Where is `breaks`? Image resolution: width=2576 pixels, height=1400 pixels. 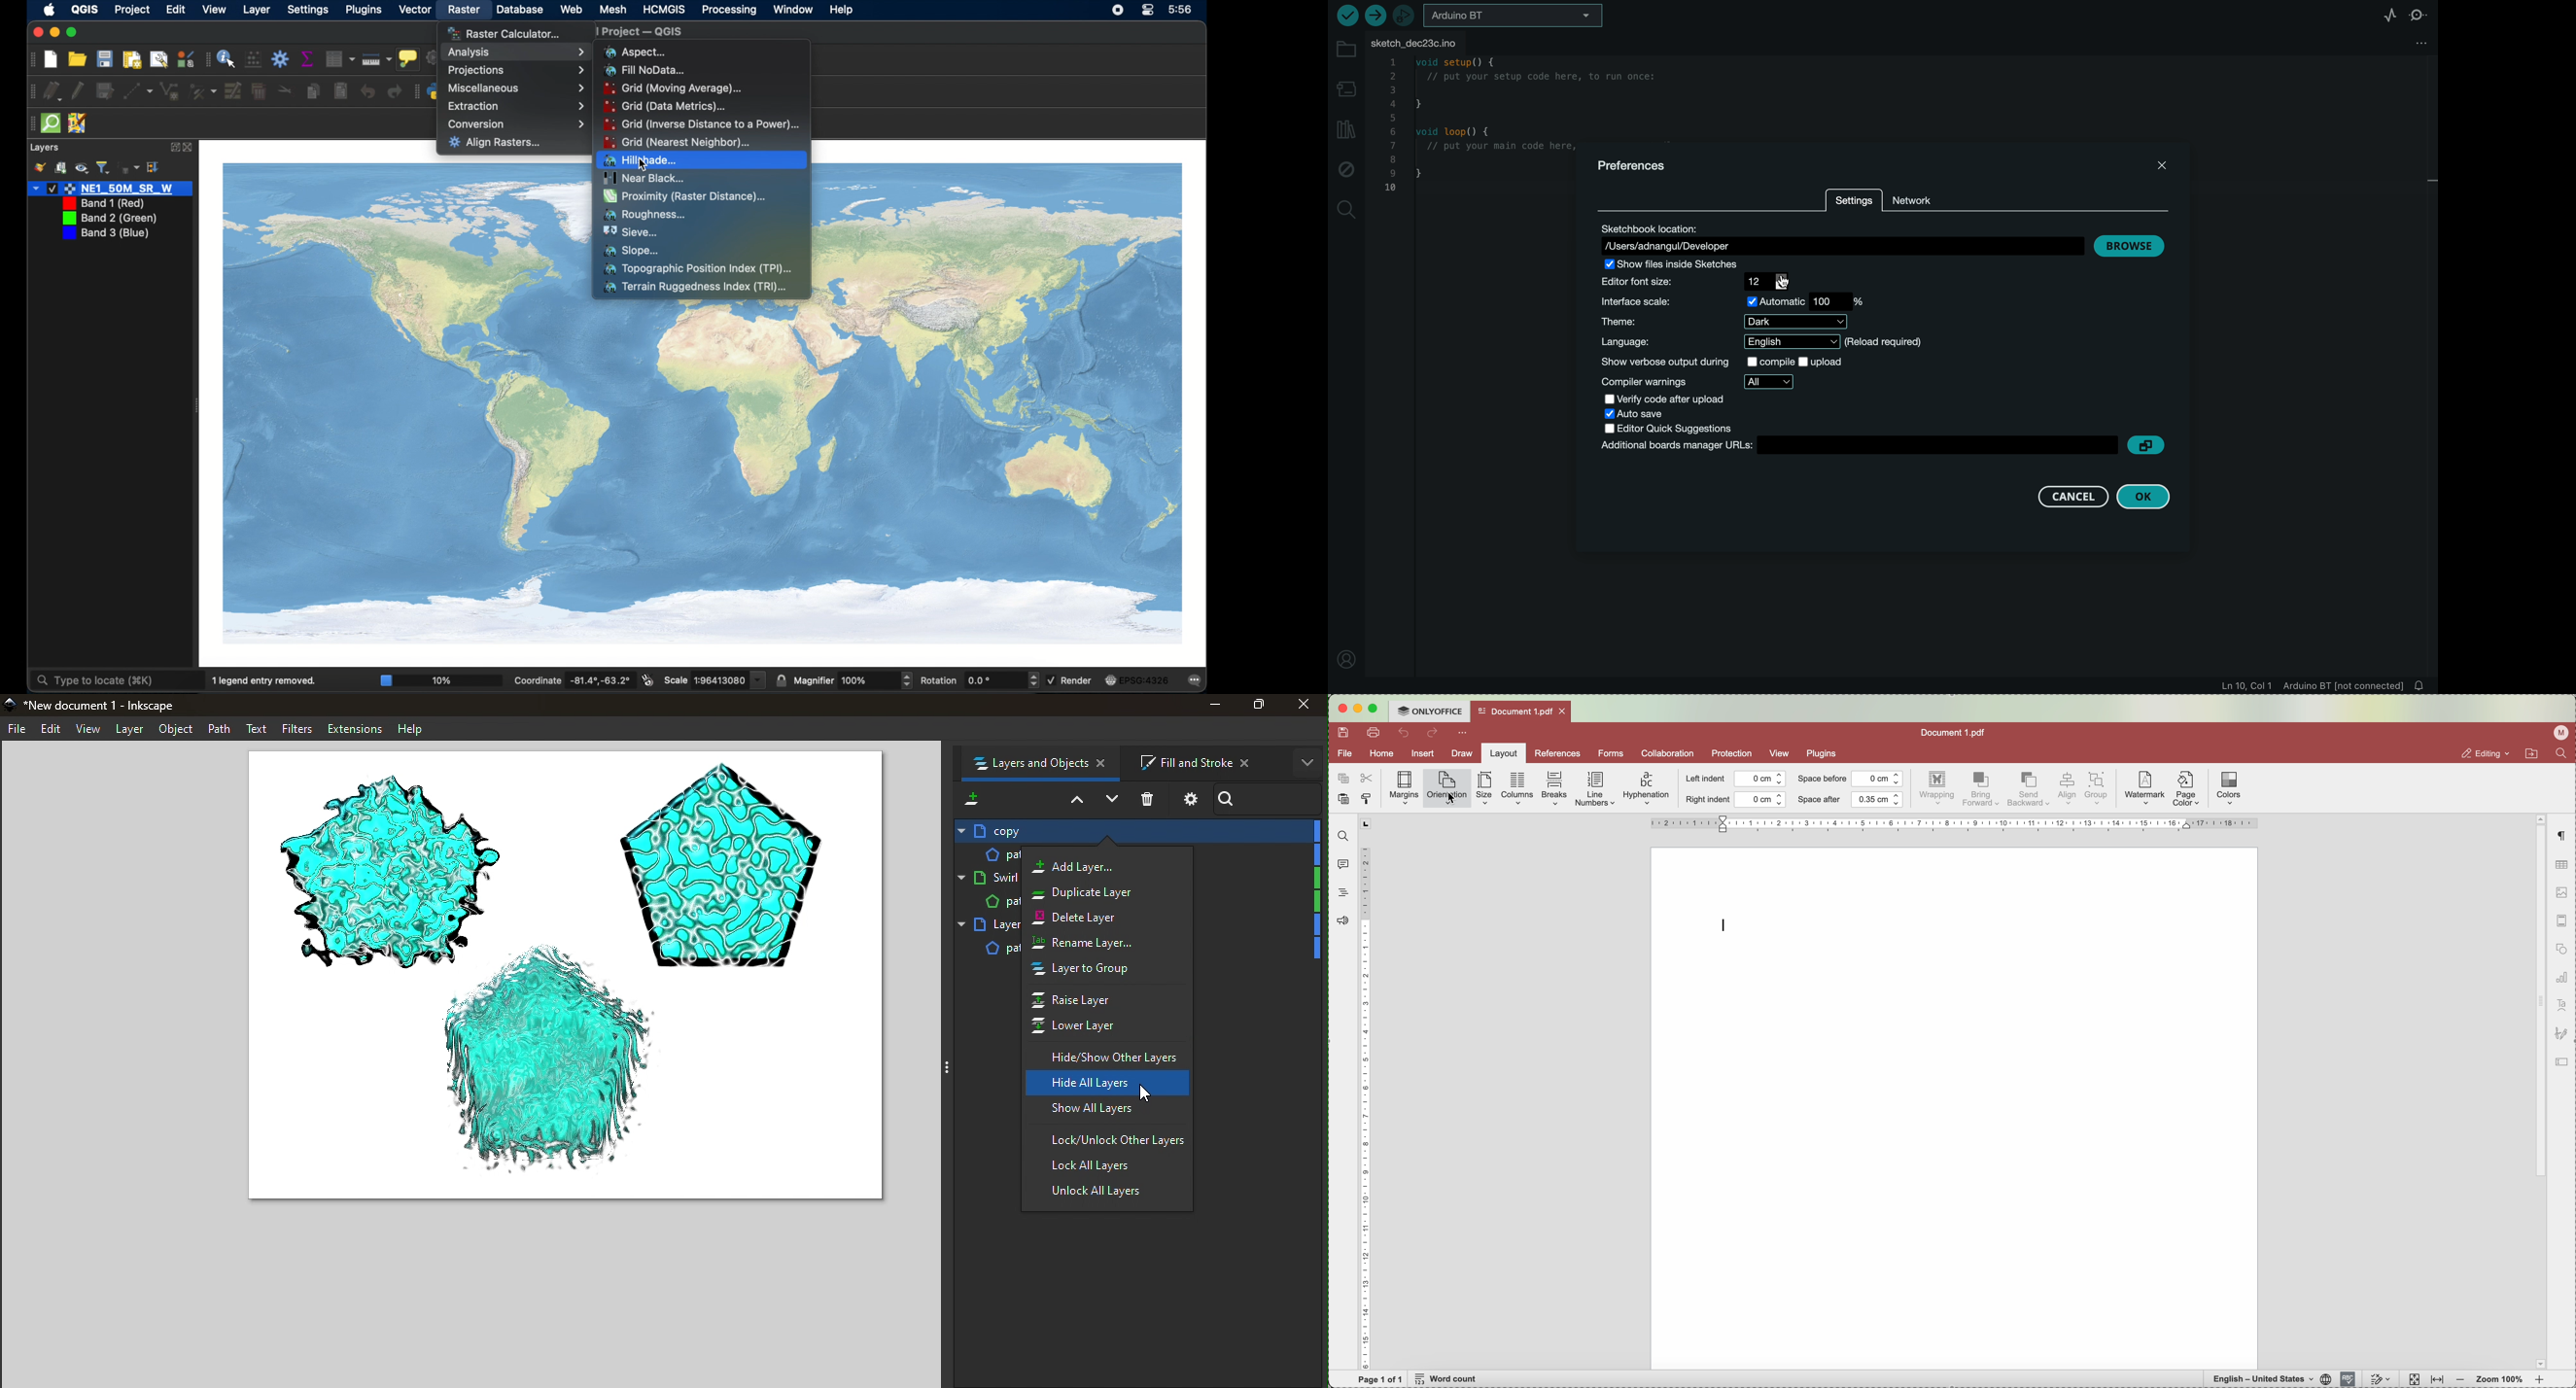
breaks is located at coordinates (1555, 789).